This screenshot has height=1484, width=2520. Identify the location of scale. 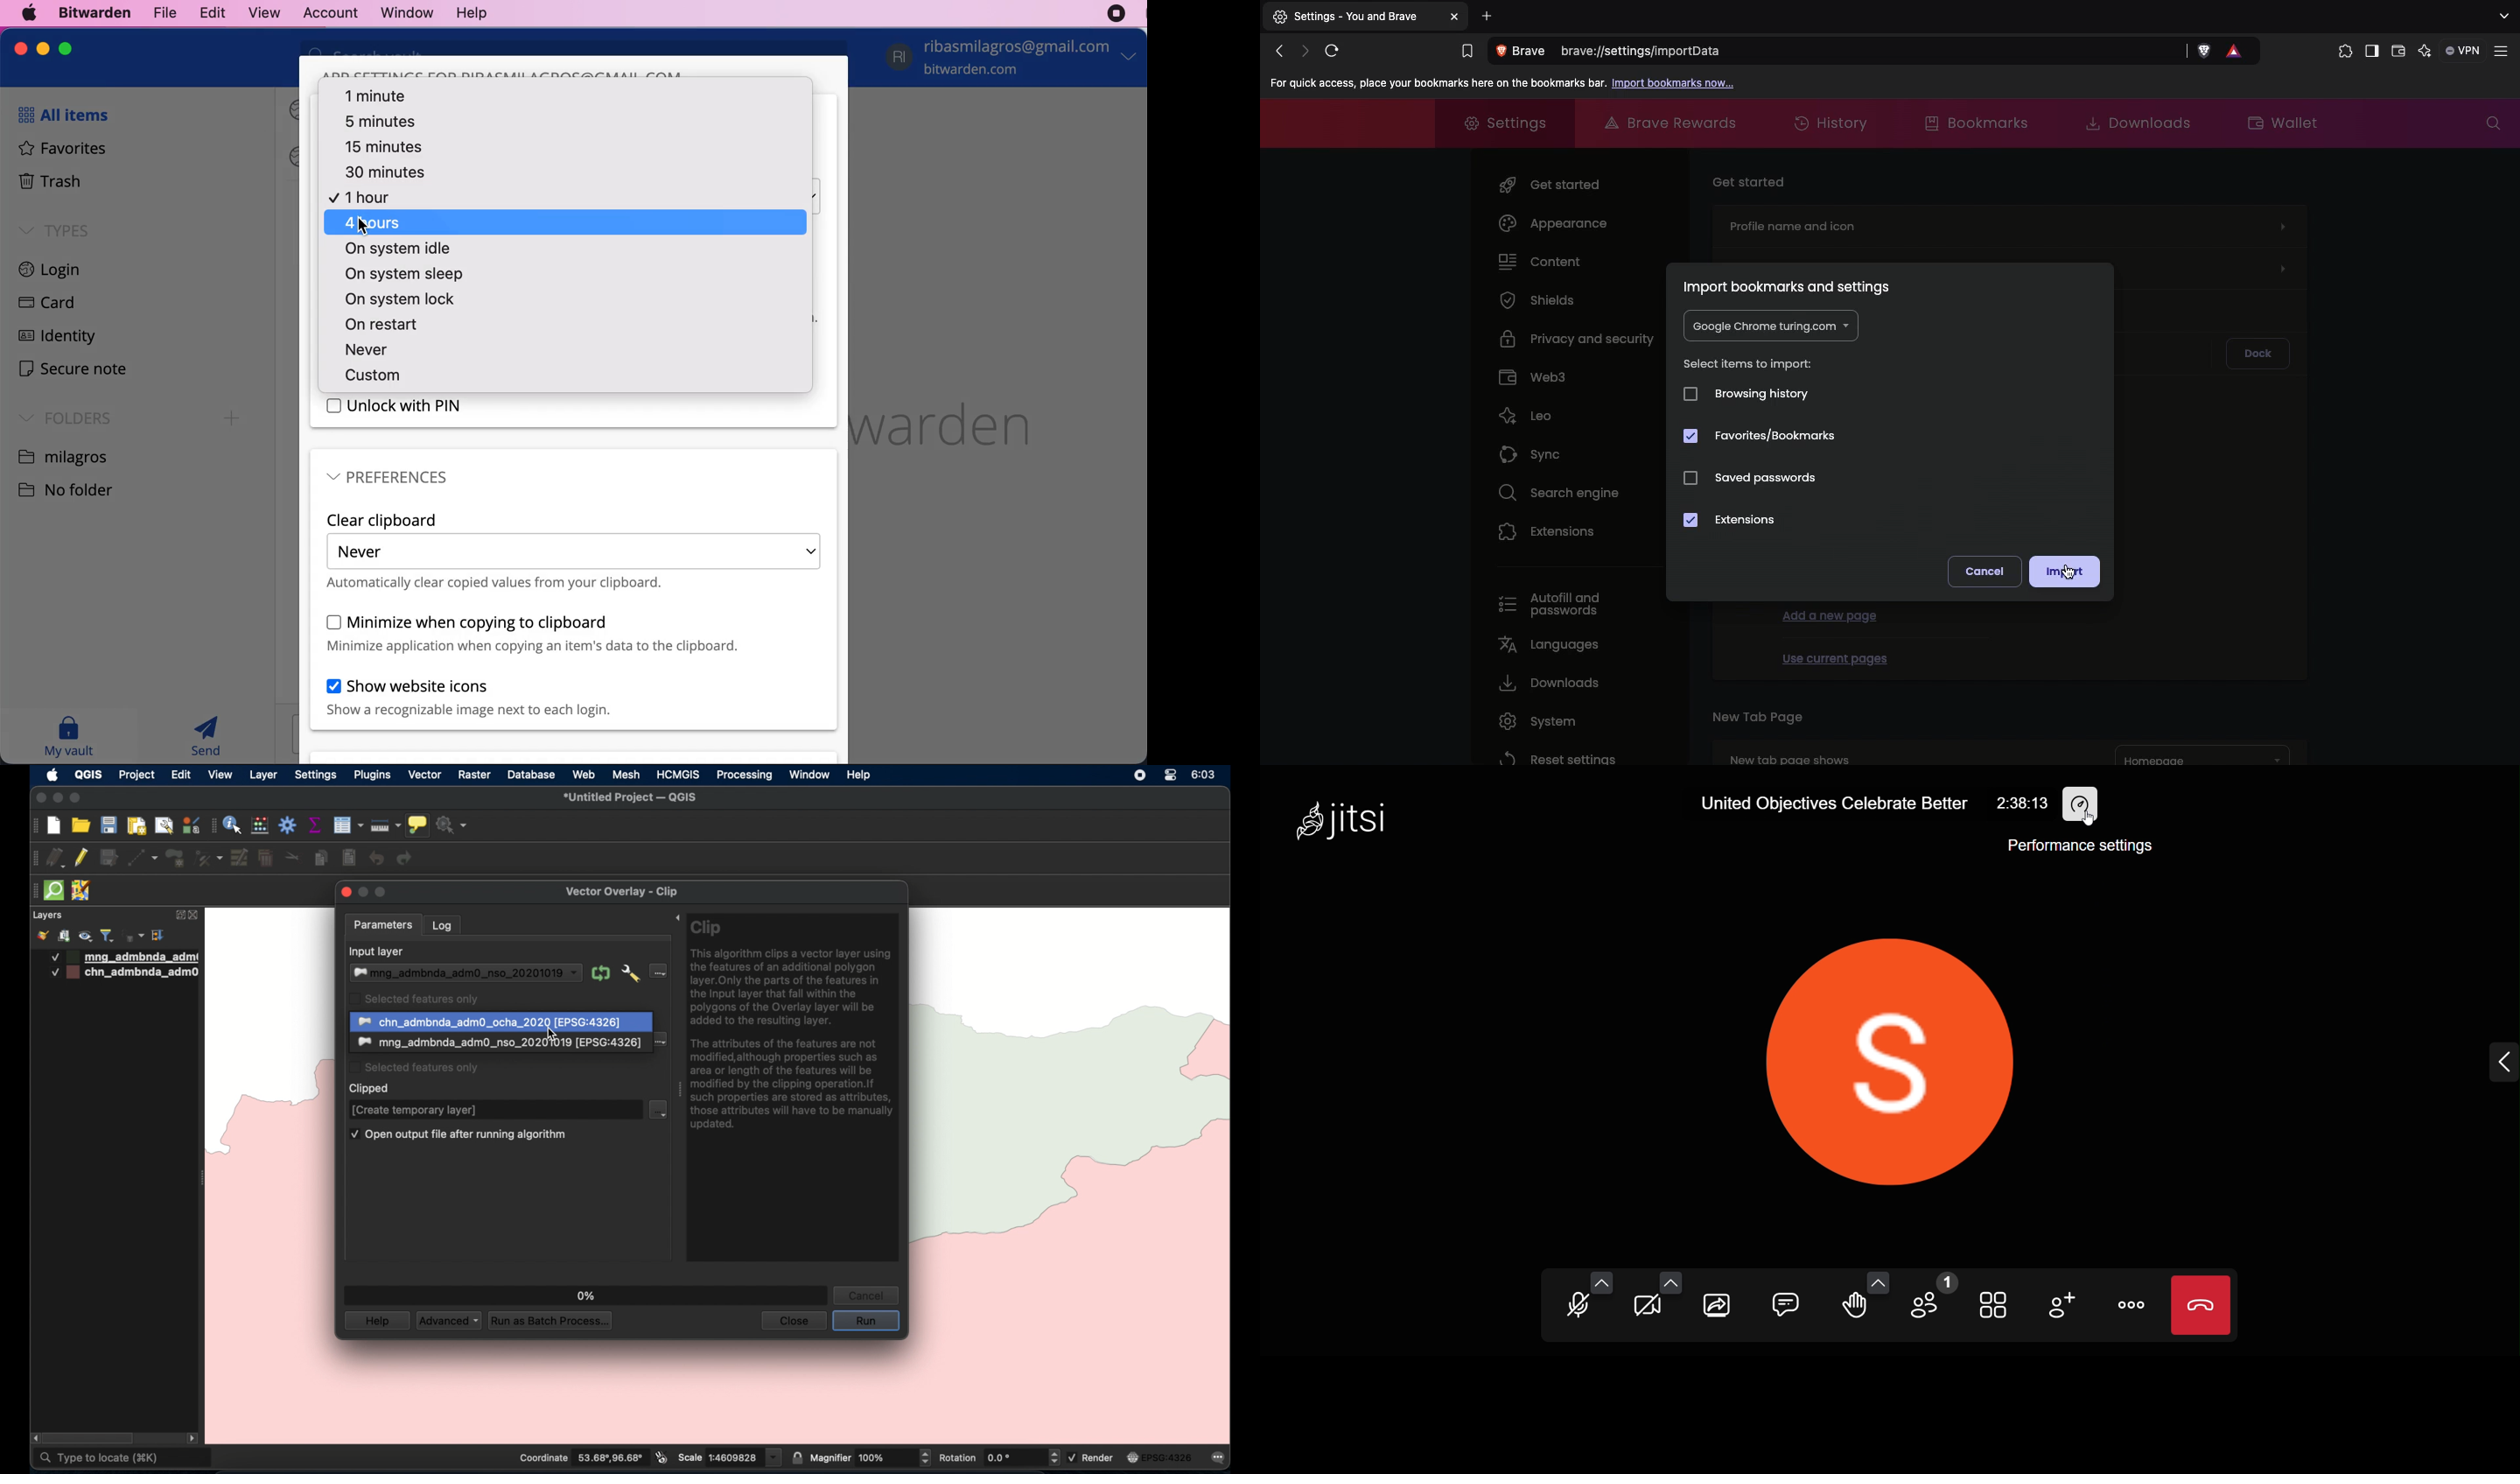
(730, 1456).